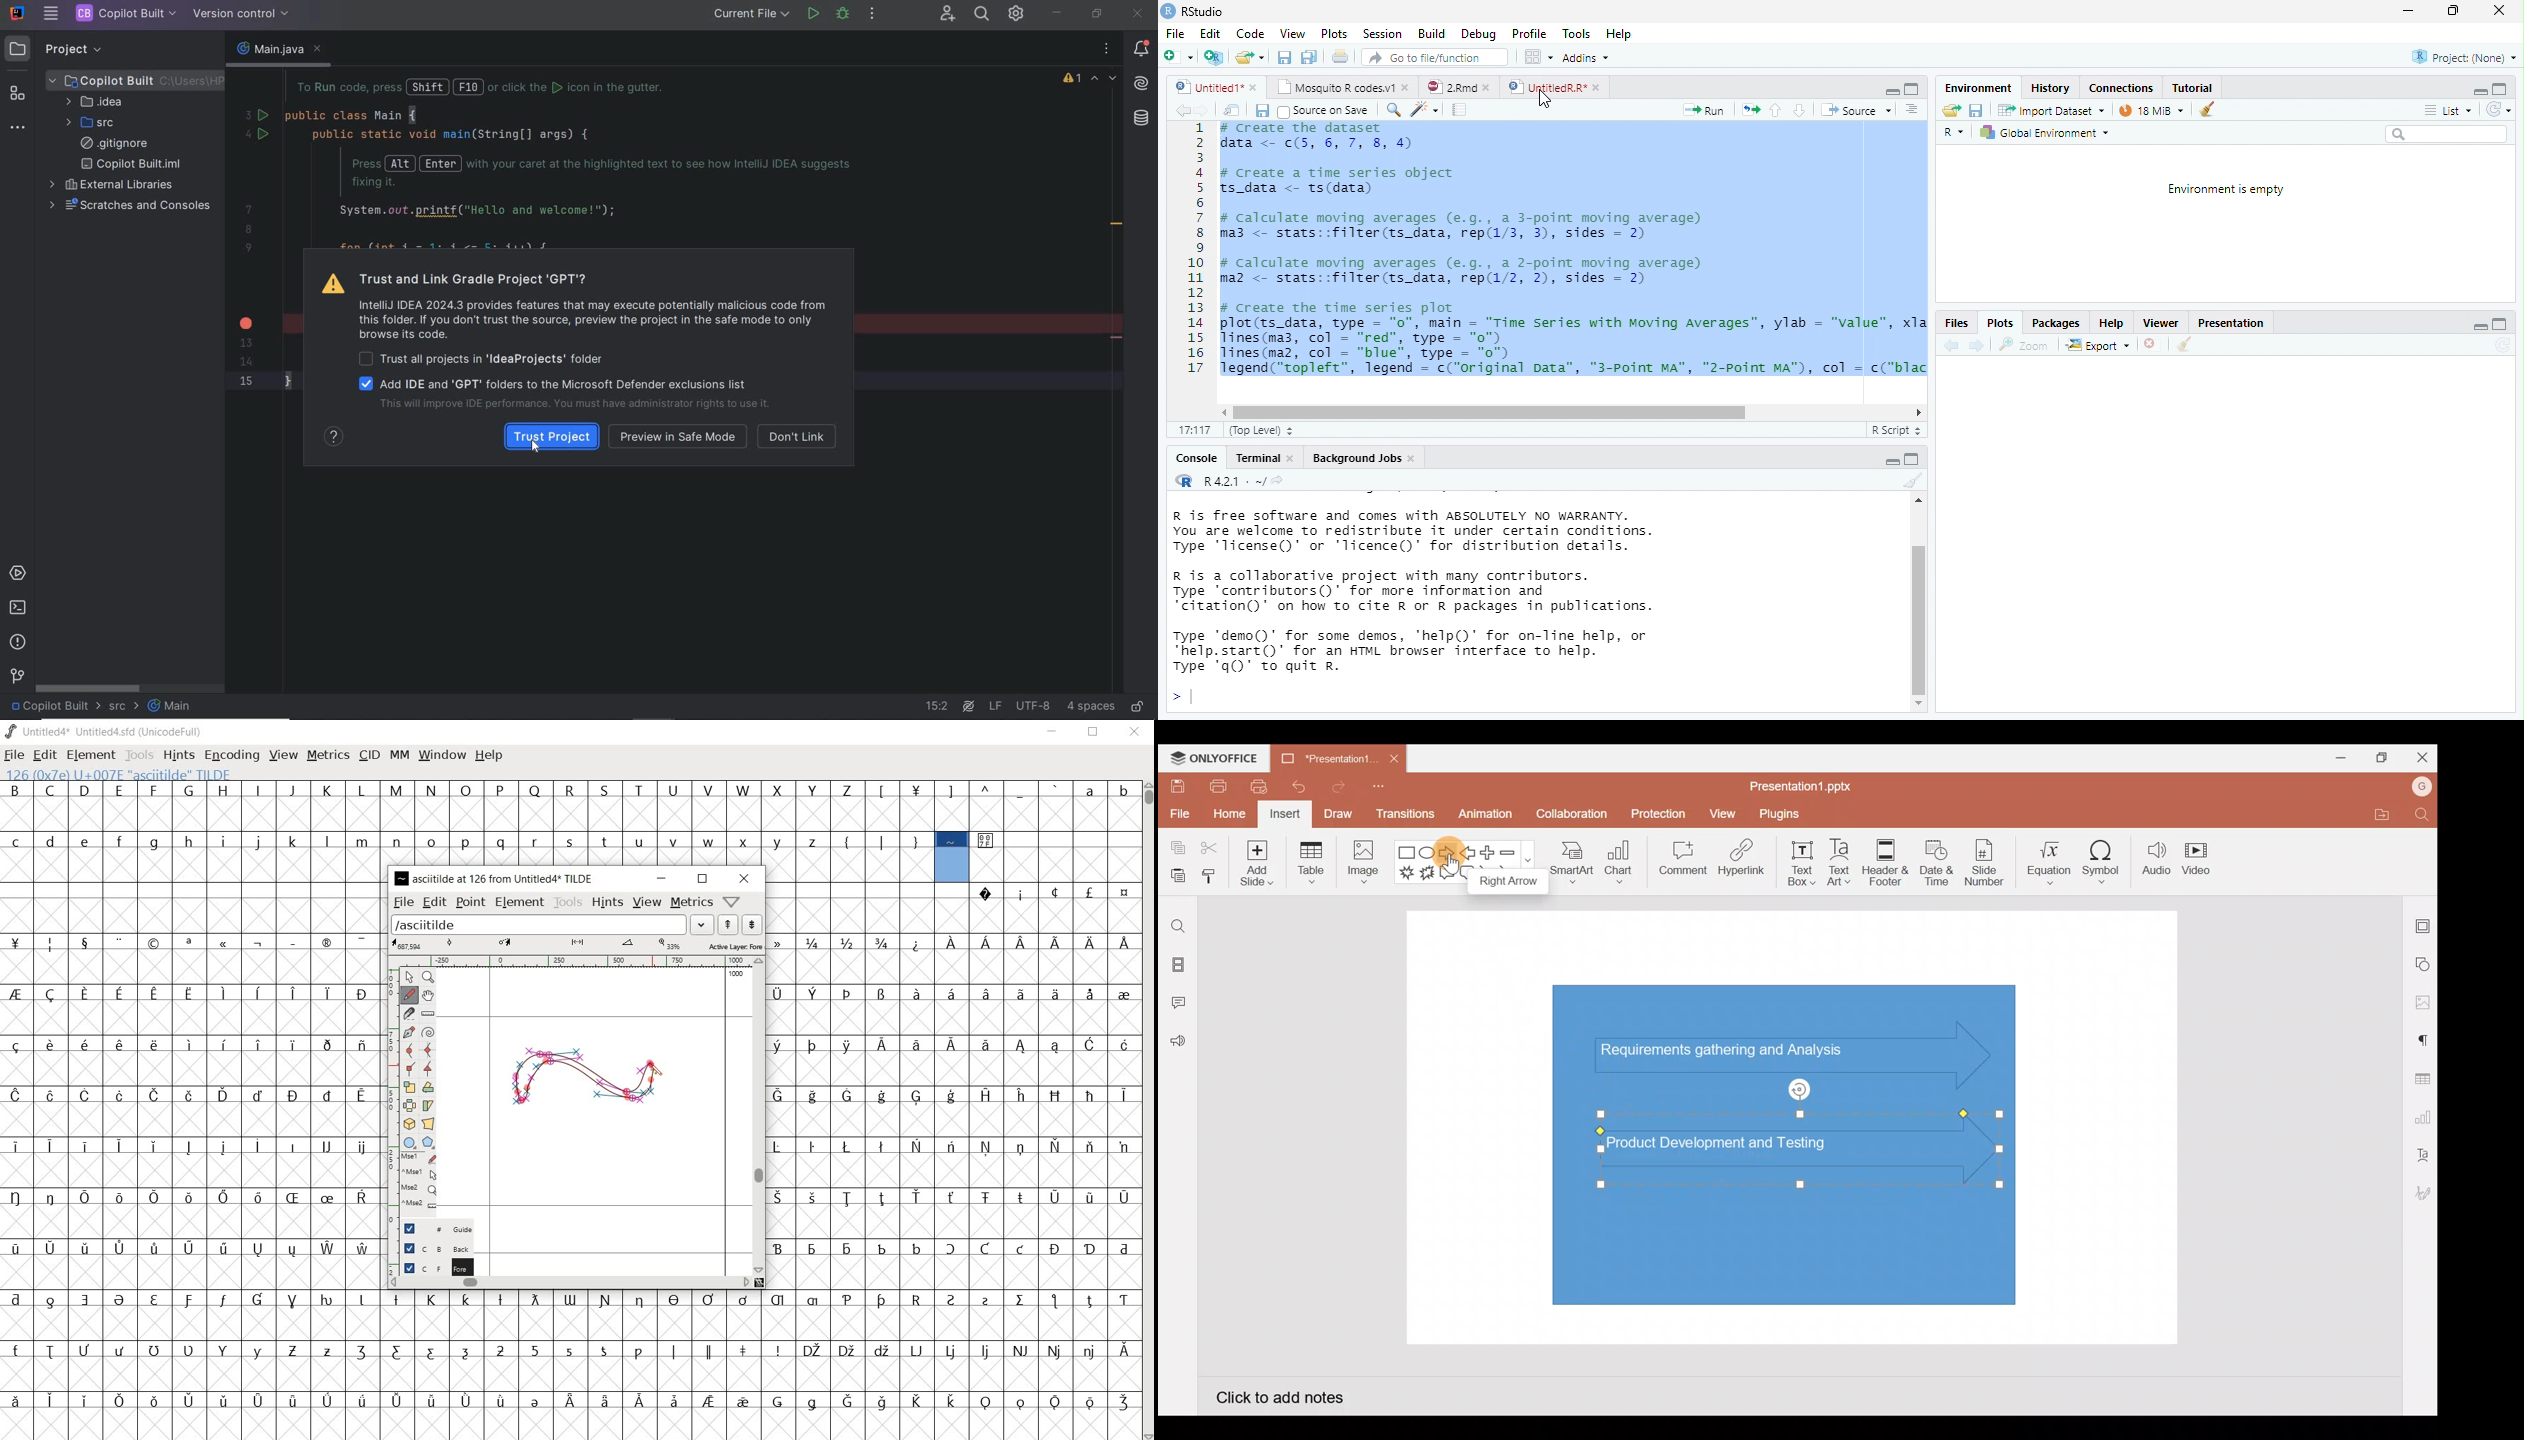 This screenshot has width=2548, height=1456. I want to click on scrollbar left, so click(1221, 412).